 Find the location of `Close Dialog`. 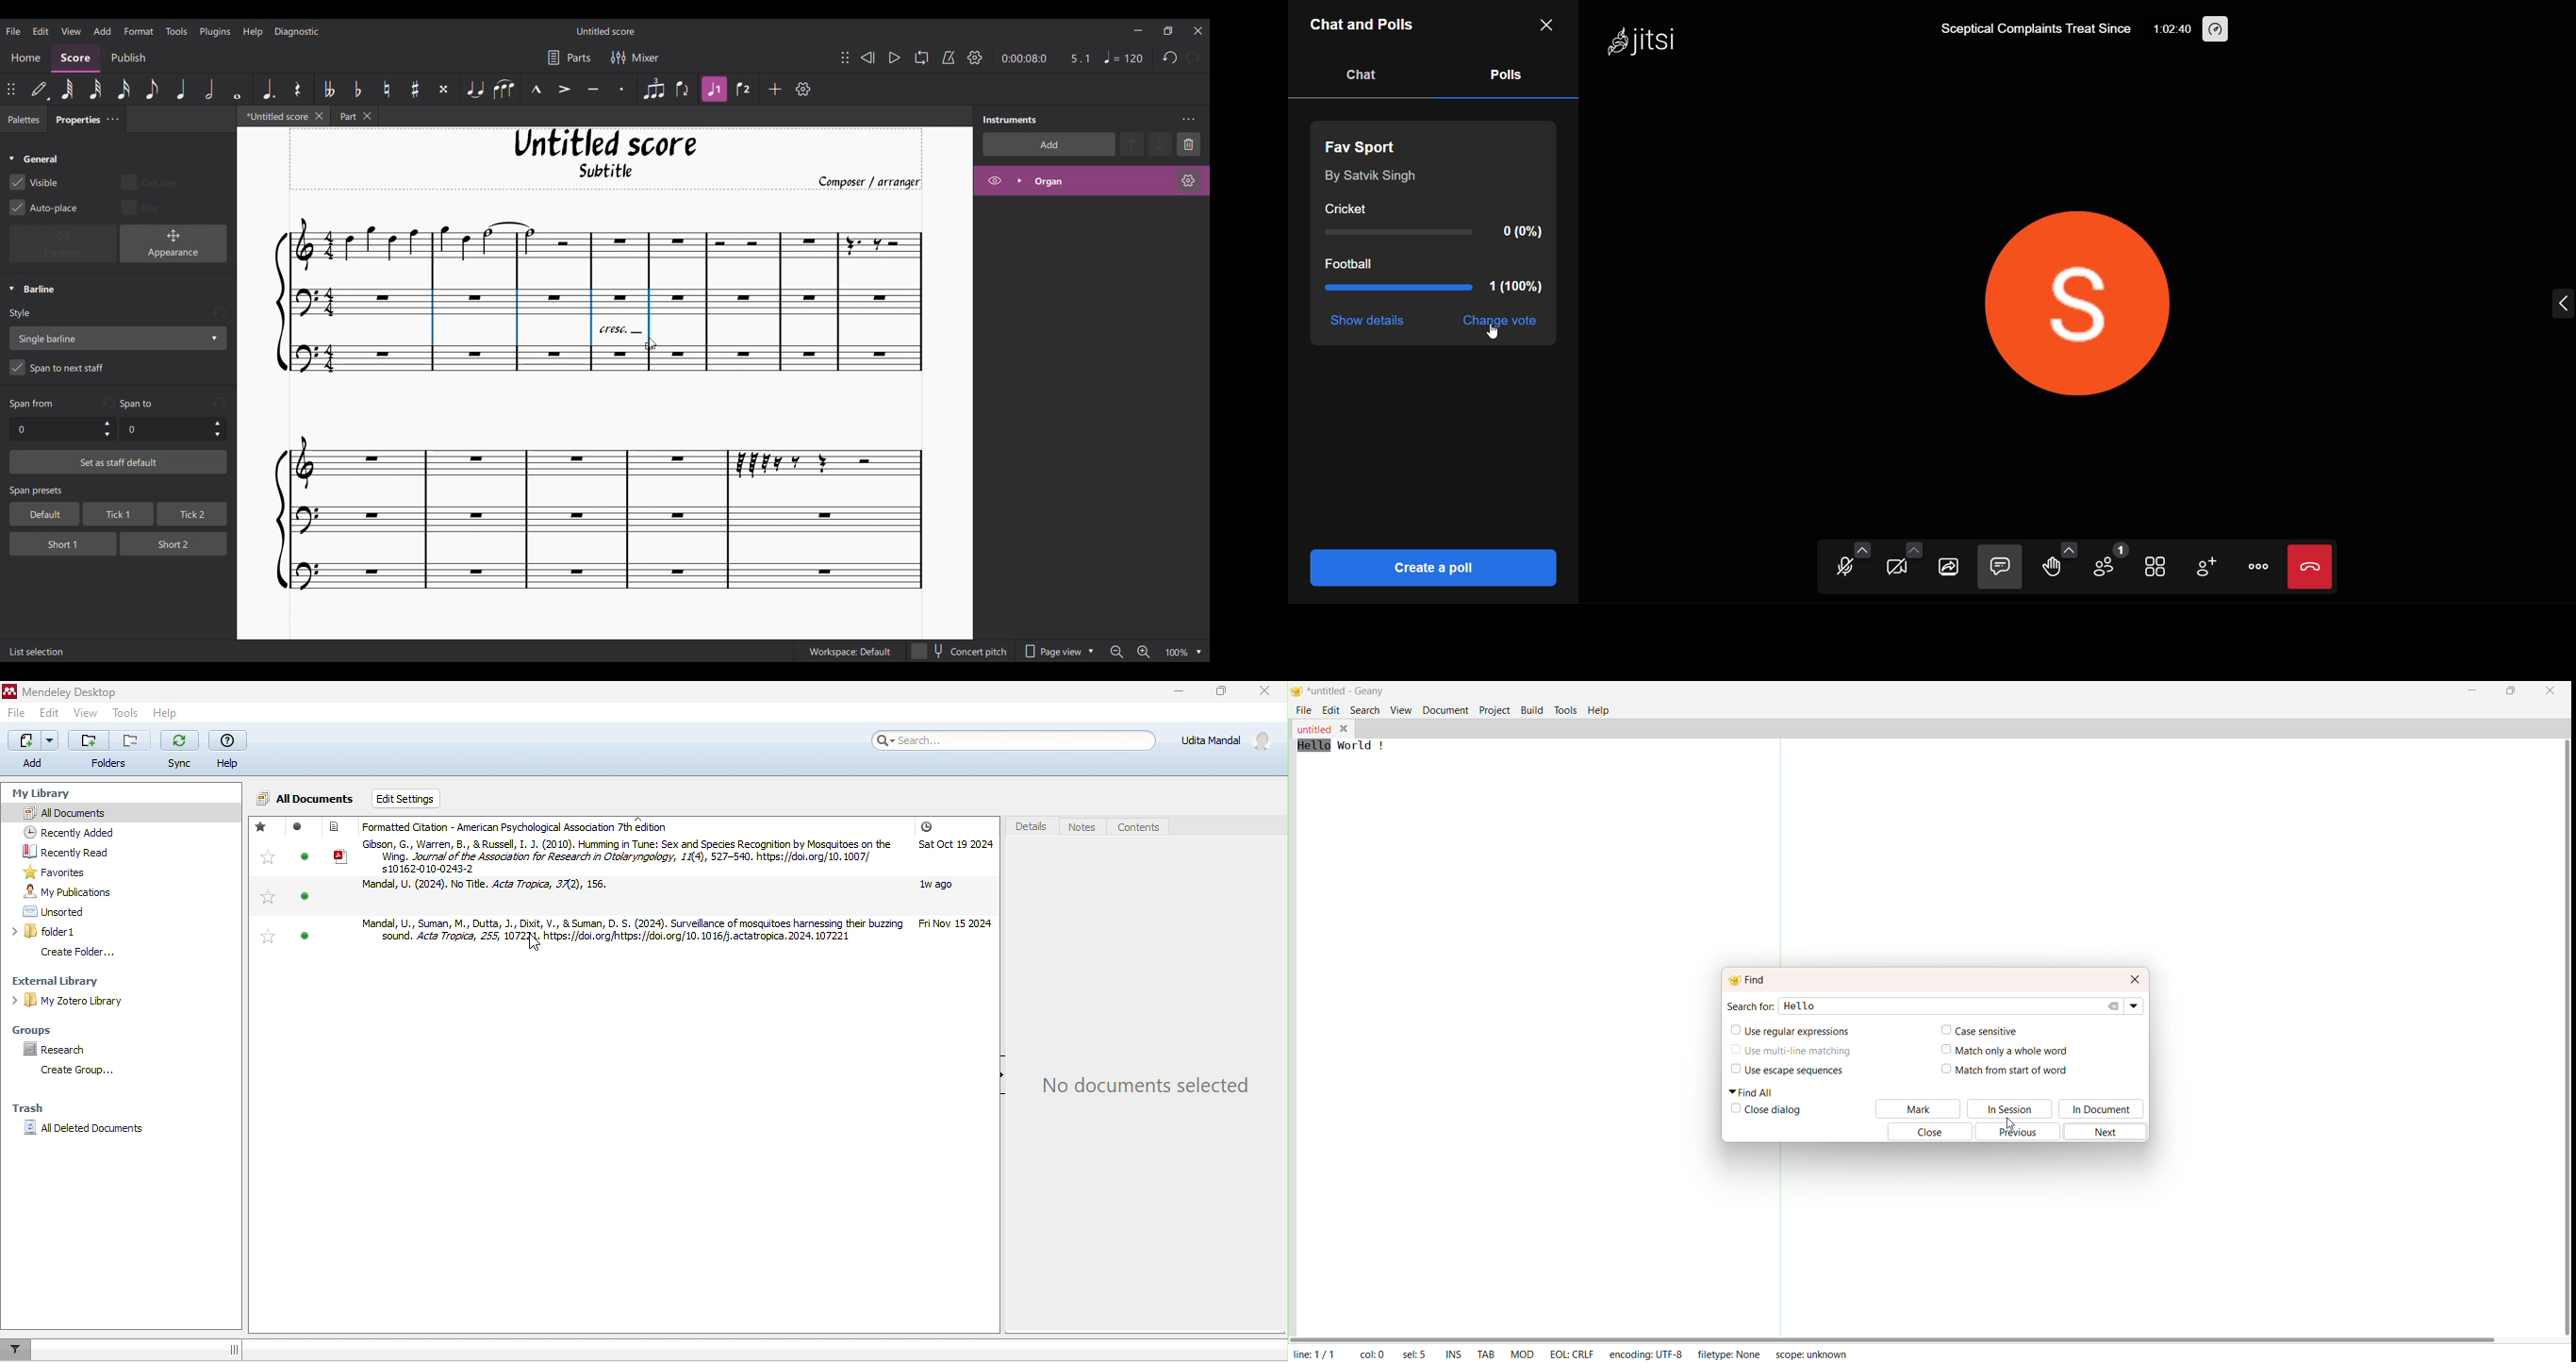

Close Dialog is located at coordinates (1776, 1112).